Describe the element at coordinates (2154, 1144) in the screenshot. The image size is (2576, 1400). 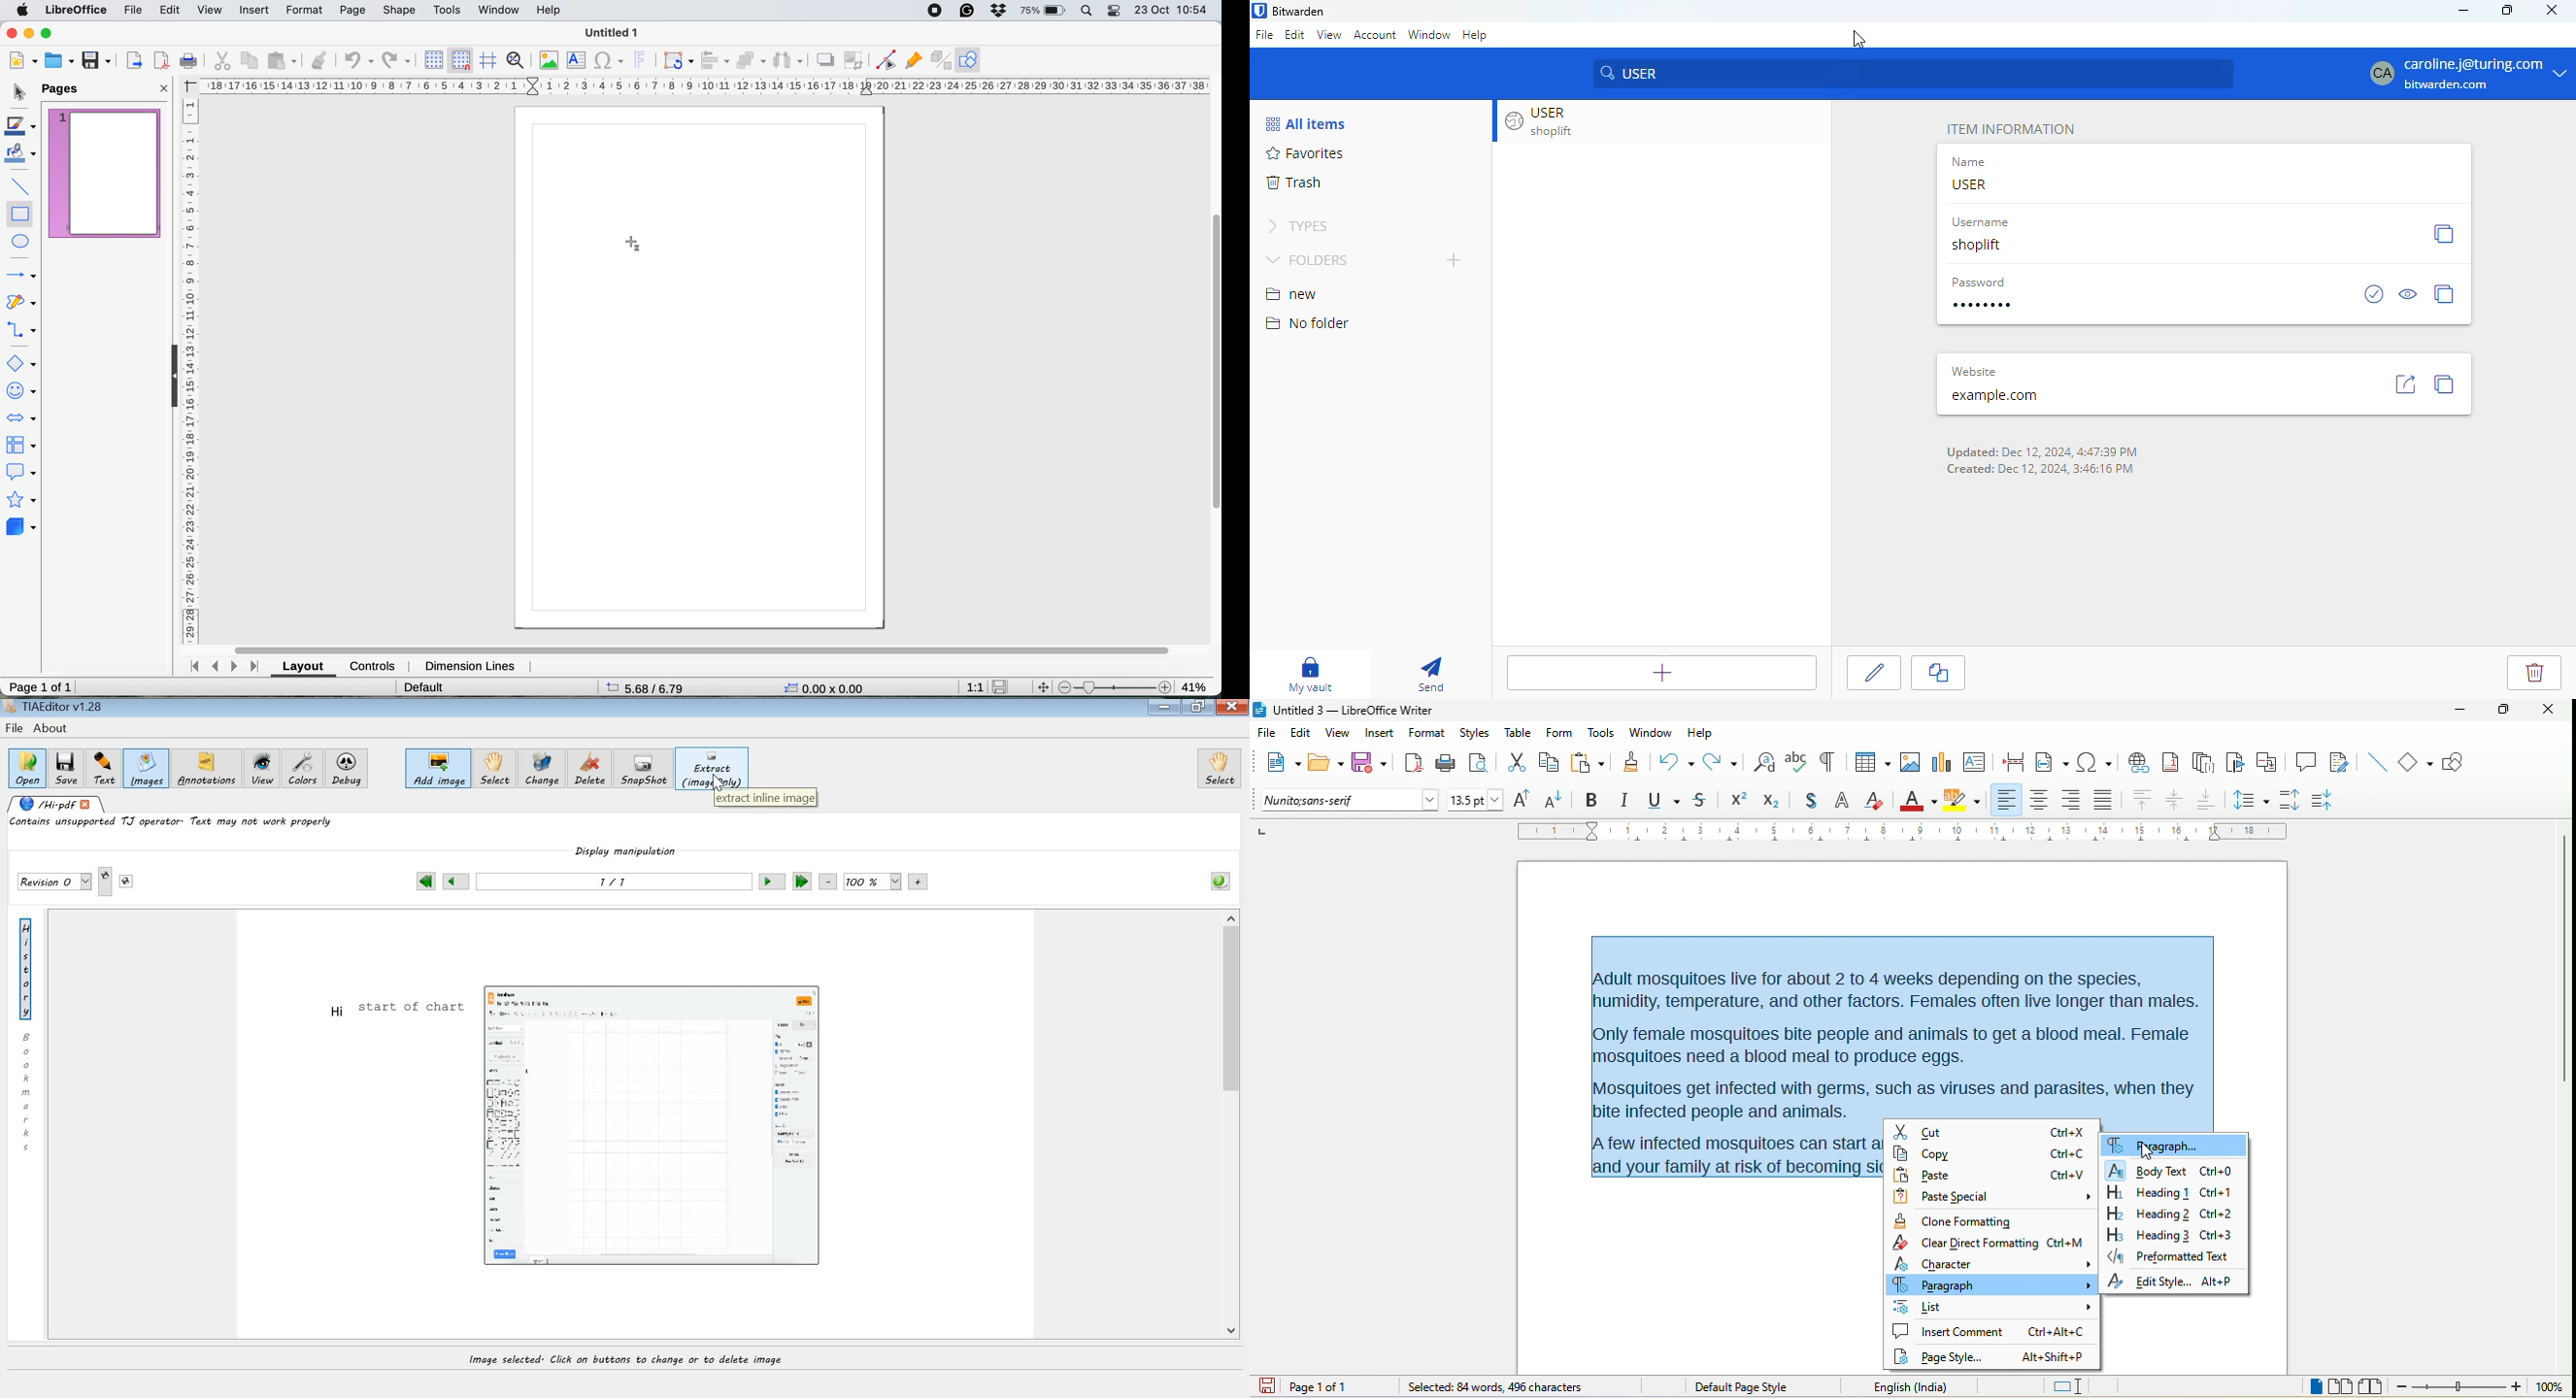
I see `paragraph` at that location.